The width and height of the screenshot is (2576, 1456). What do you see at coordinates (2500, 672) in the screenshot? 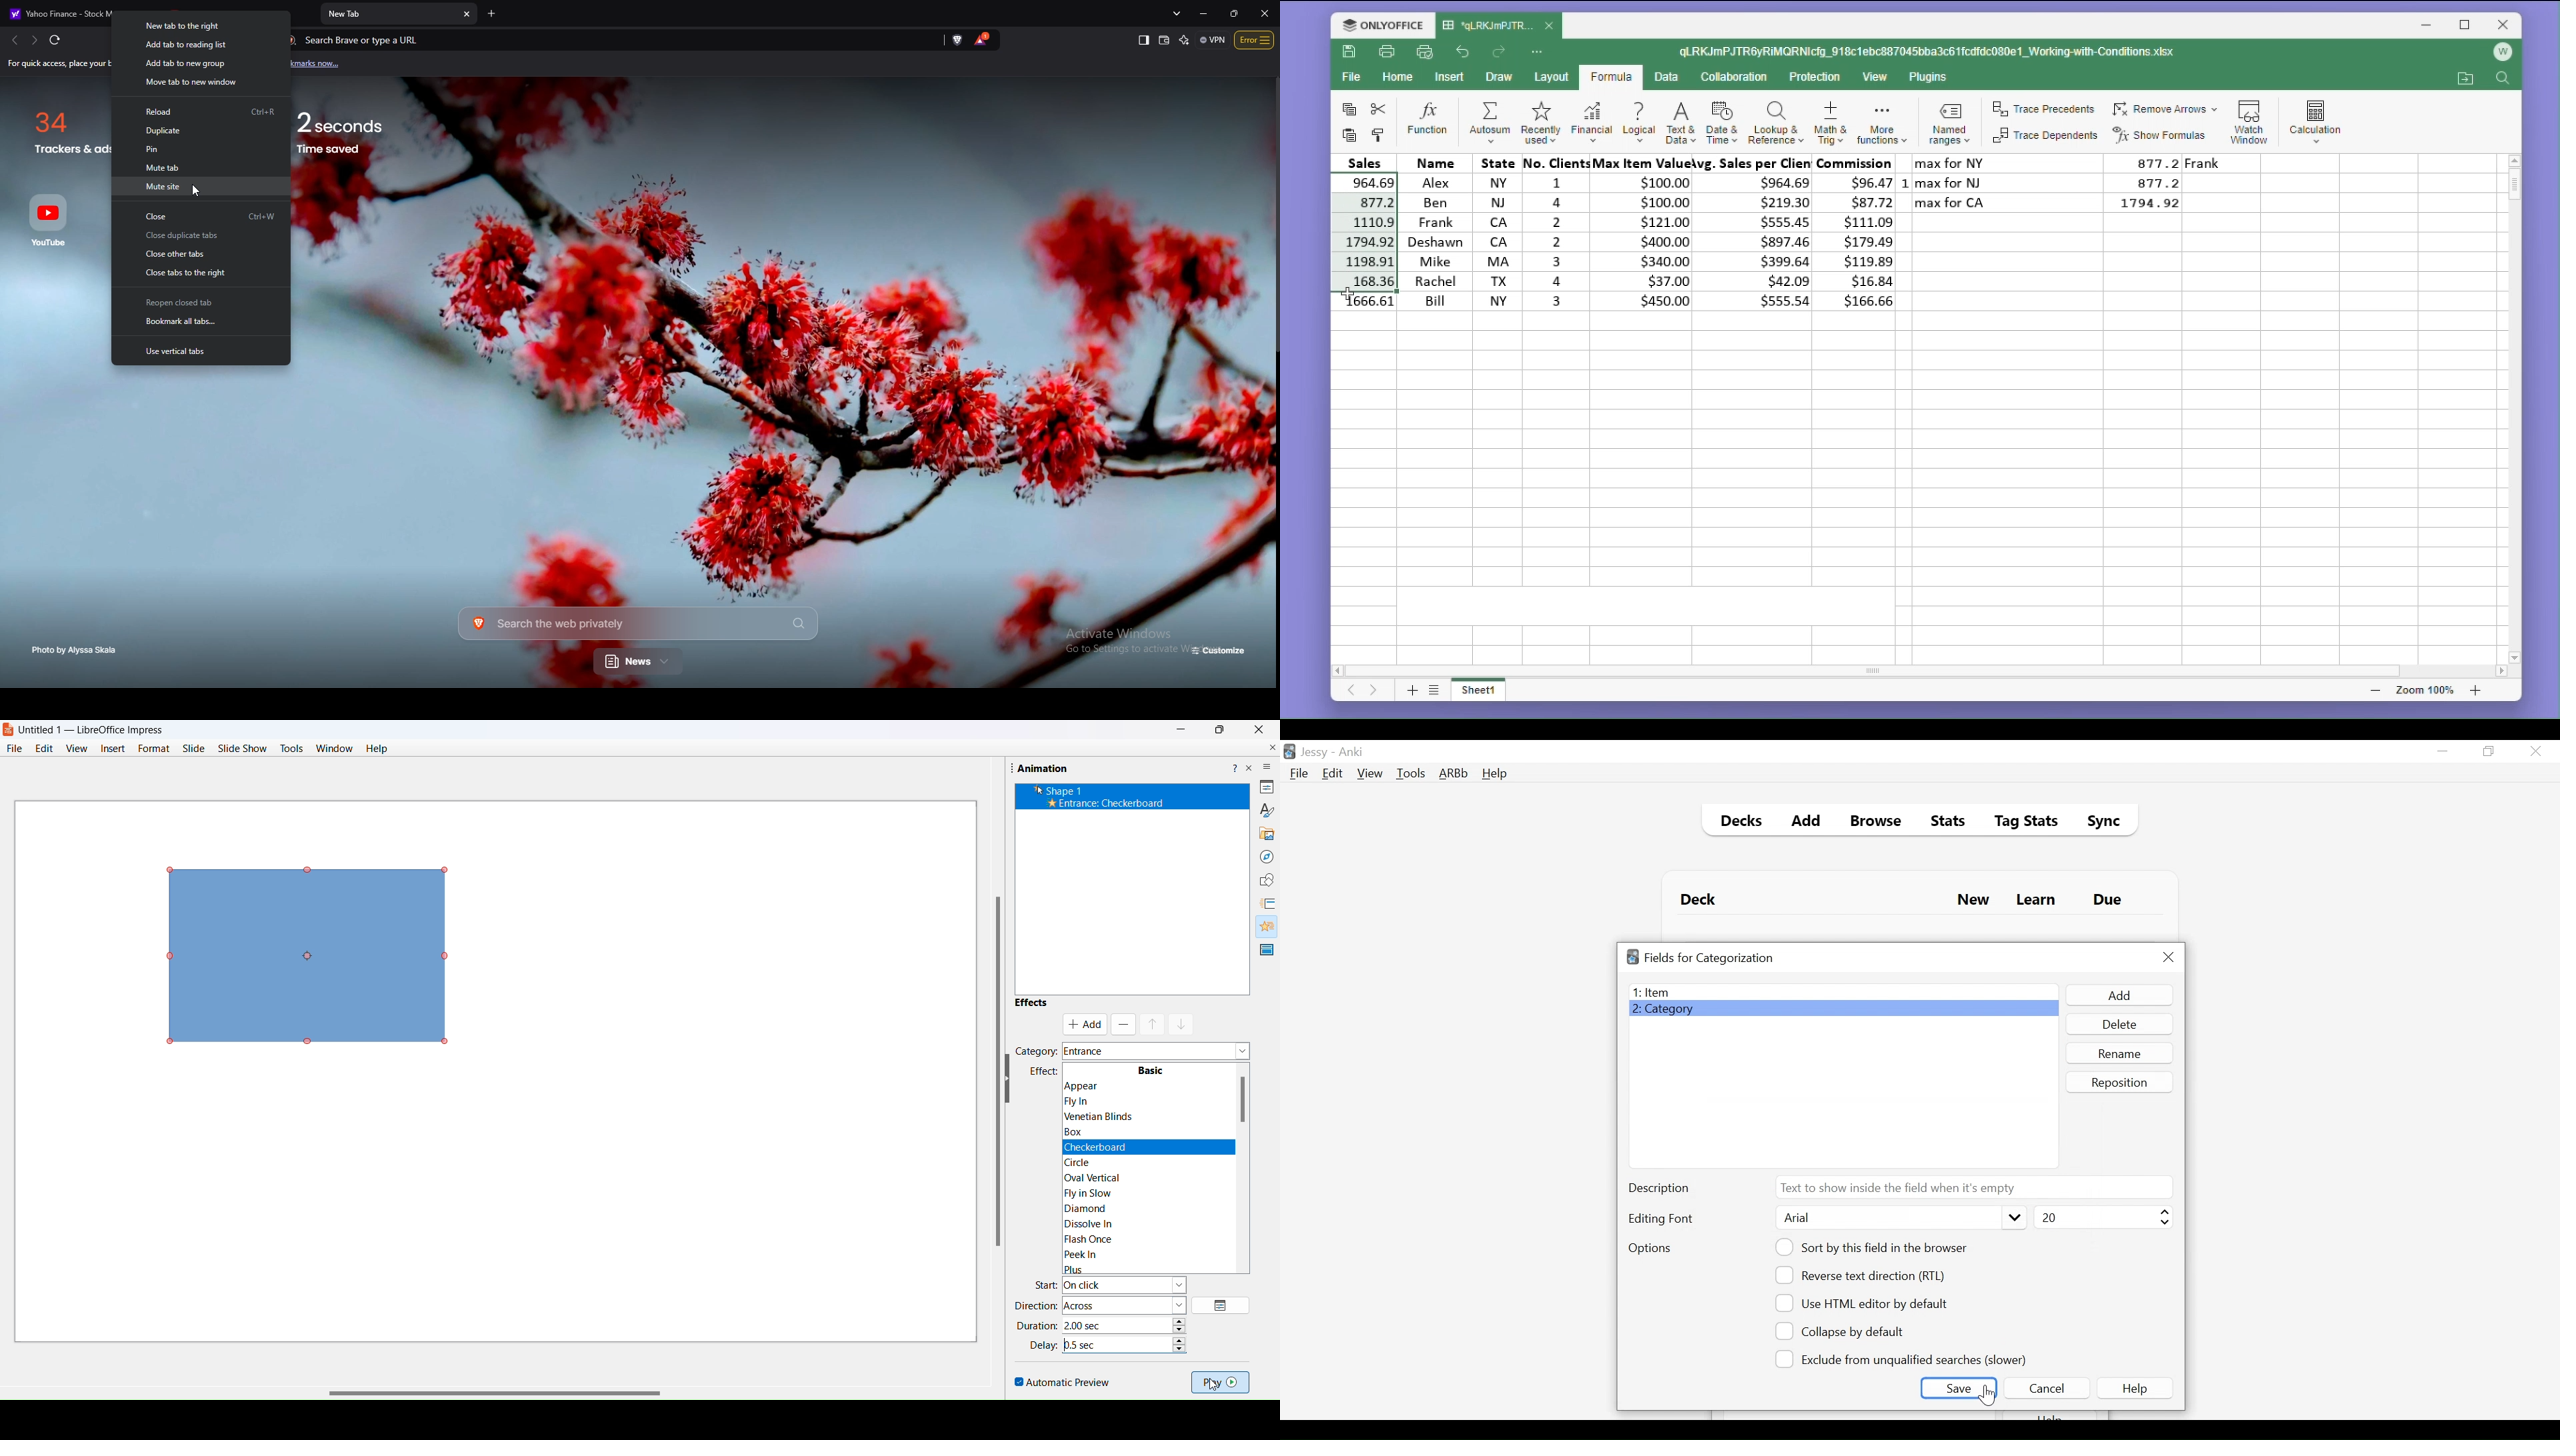
I see `scroll right` at bounding box center [2500, 672].